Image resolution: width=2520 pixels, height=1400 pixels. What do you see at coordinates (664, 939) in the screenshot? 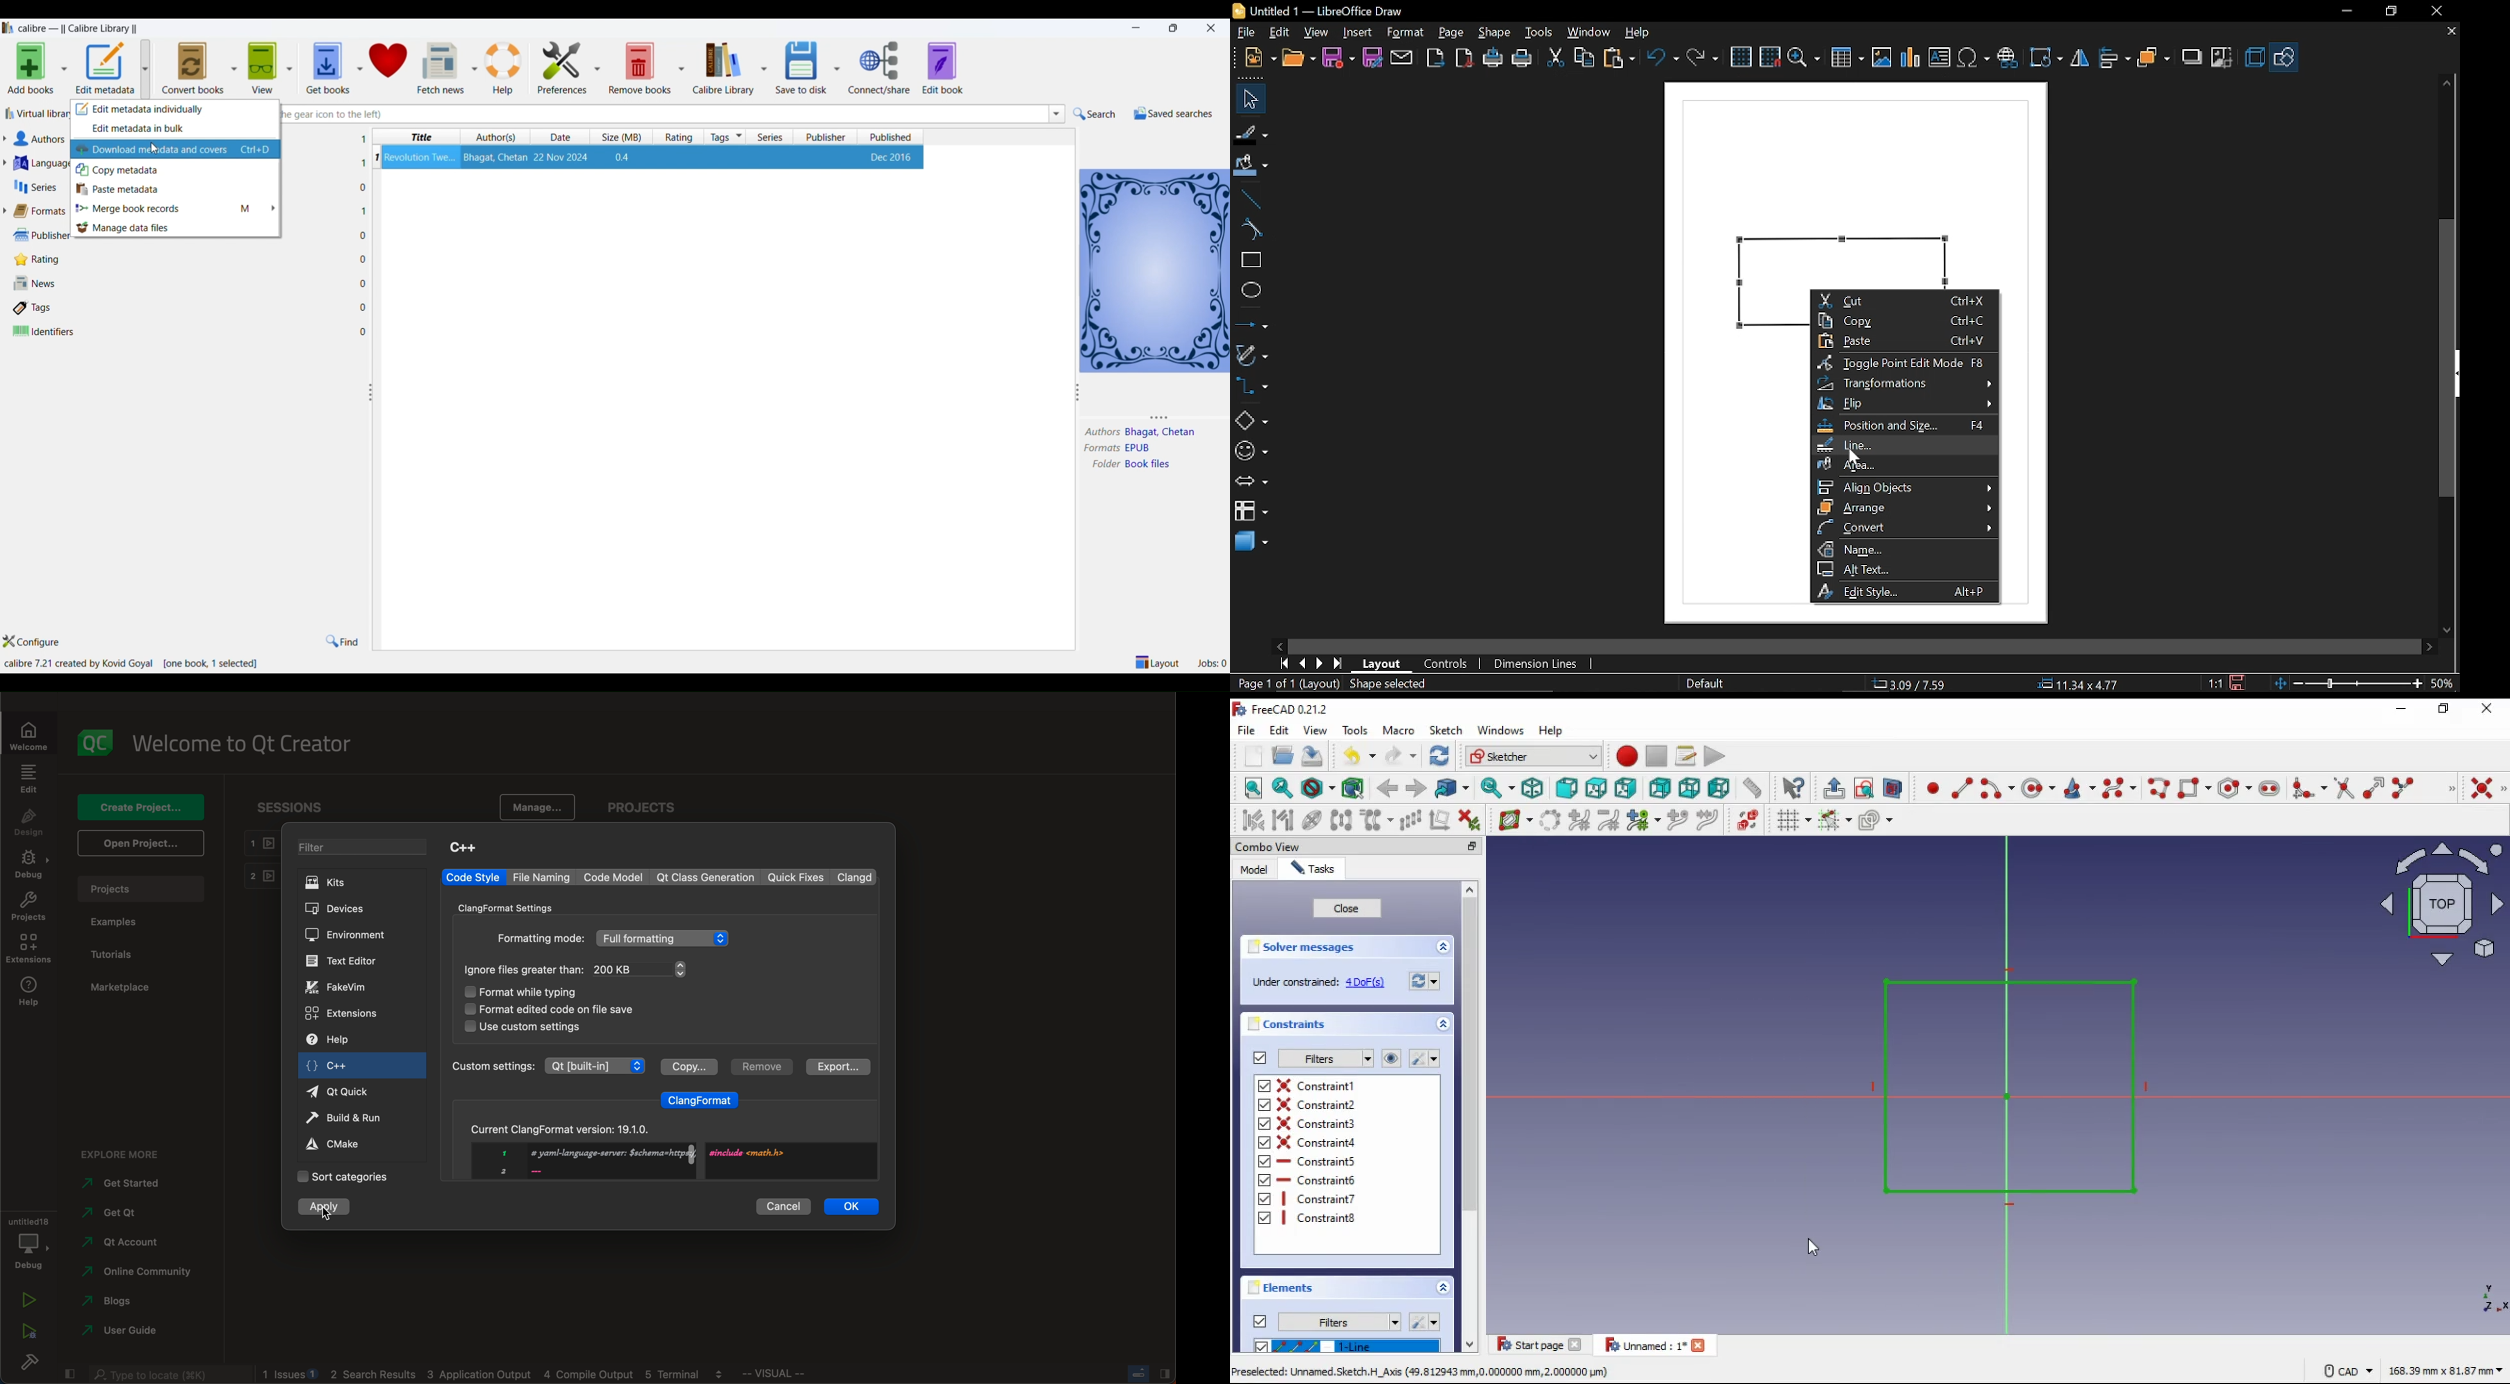
I see `full formating` at bounding box center [664, 939].